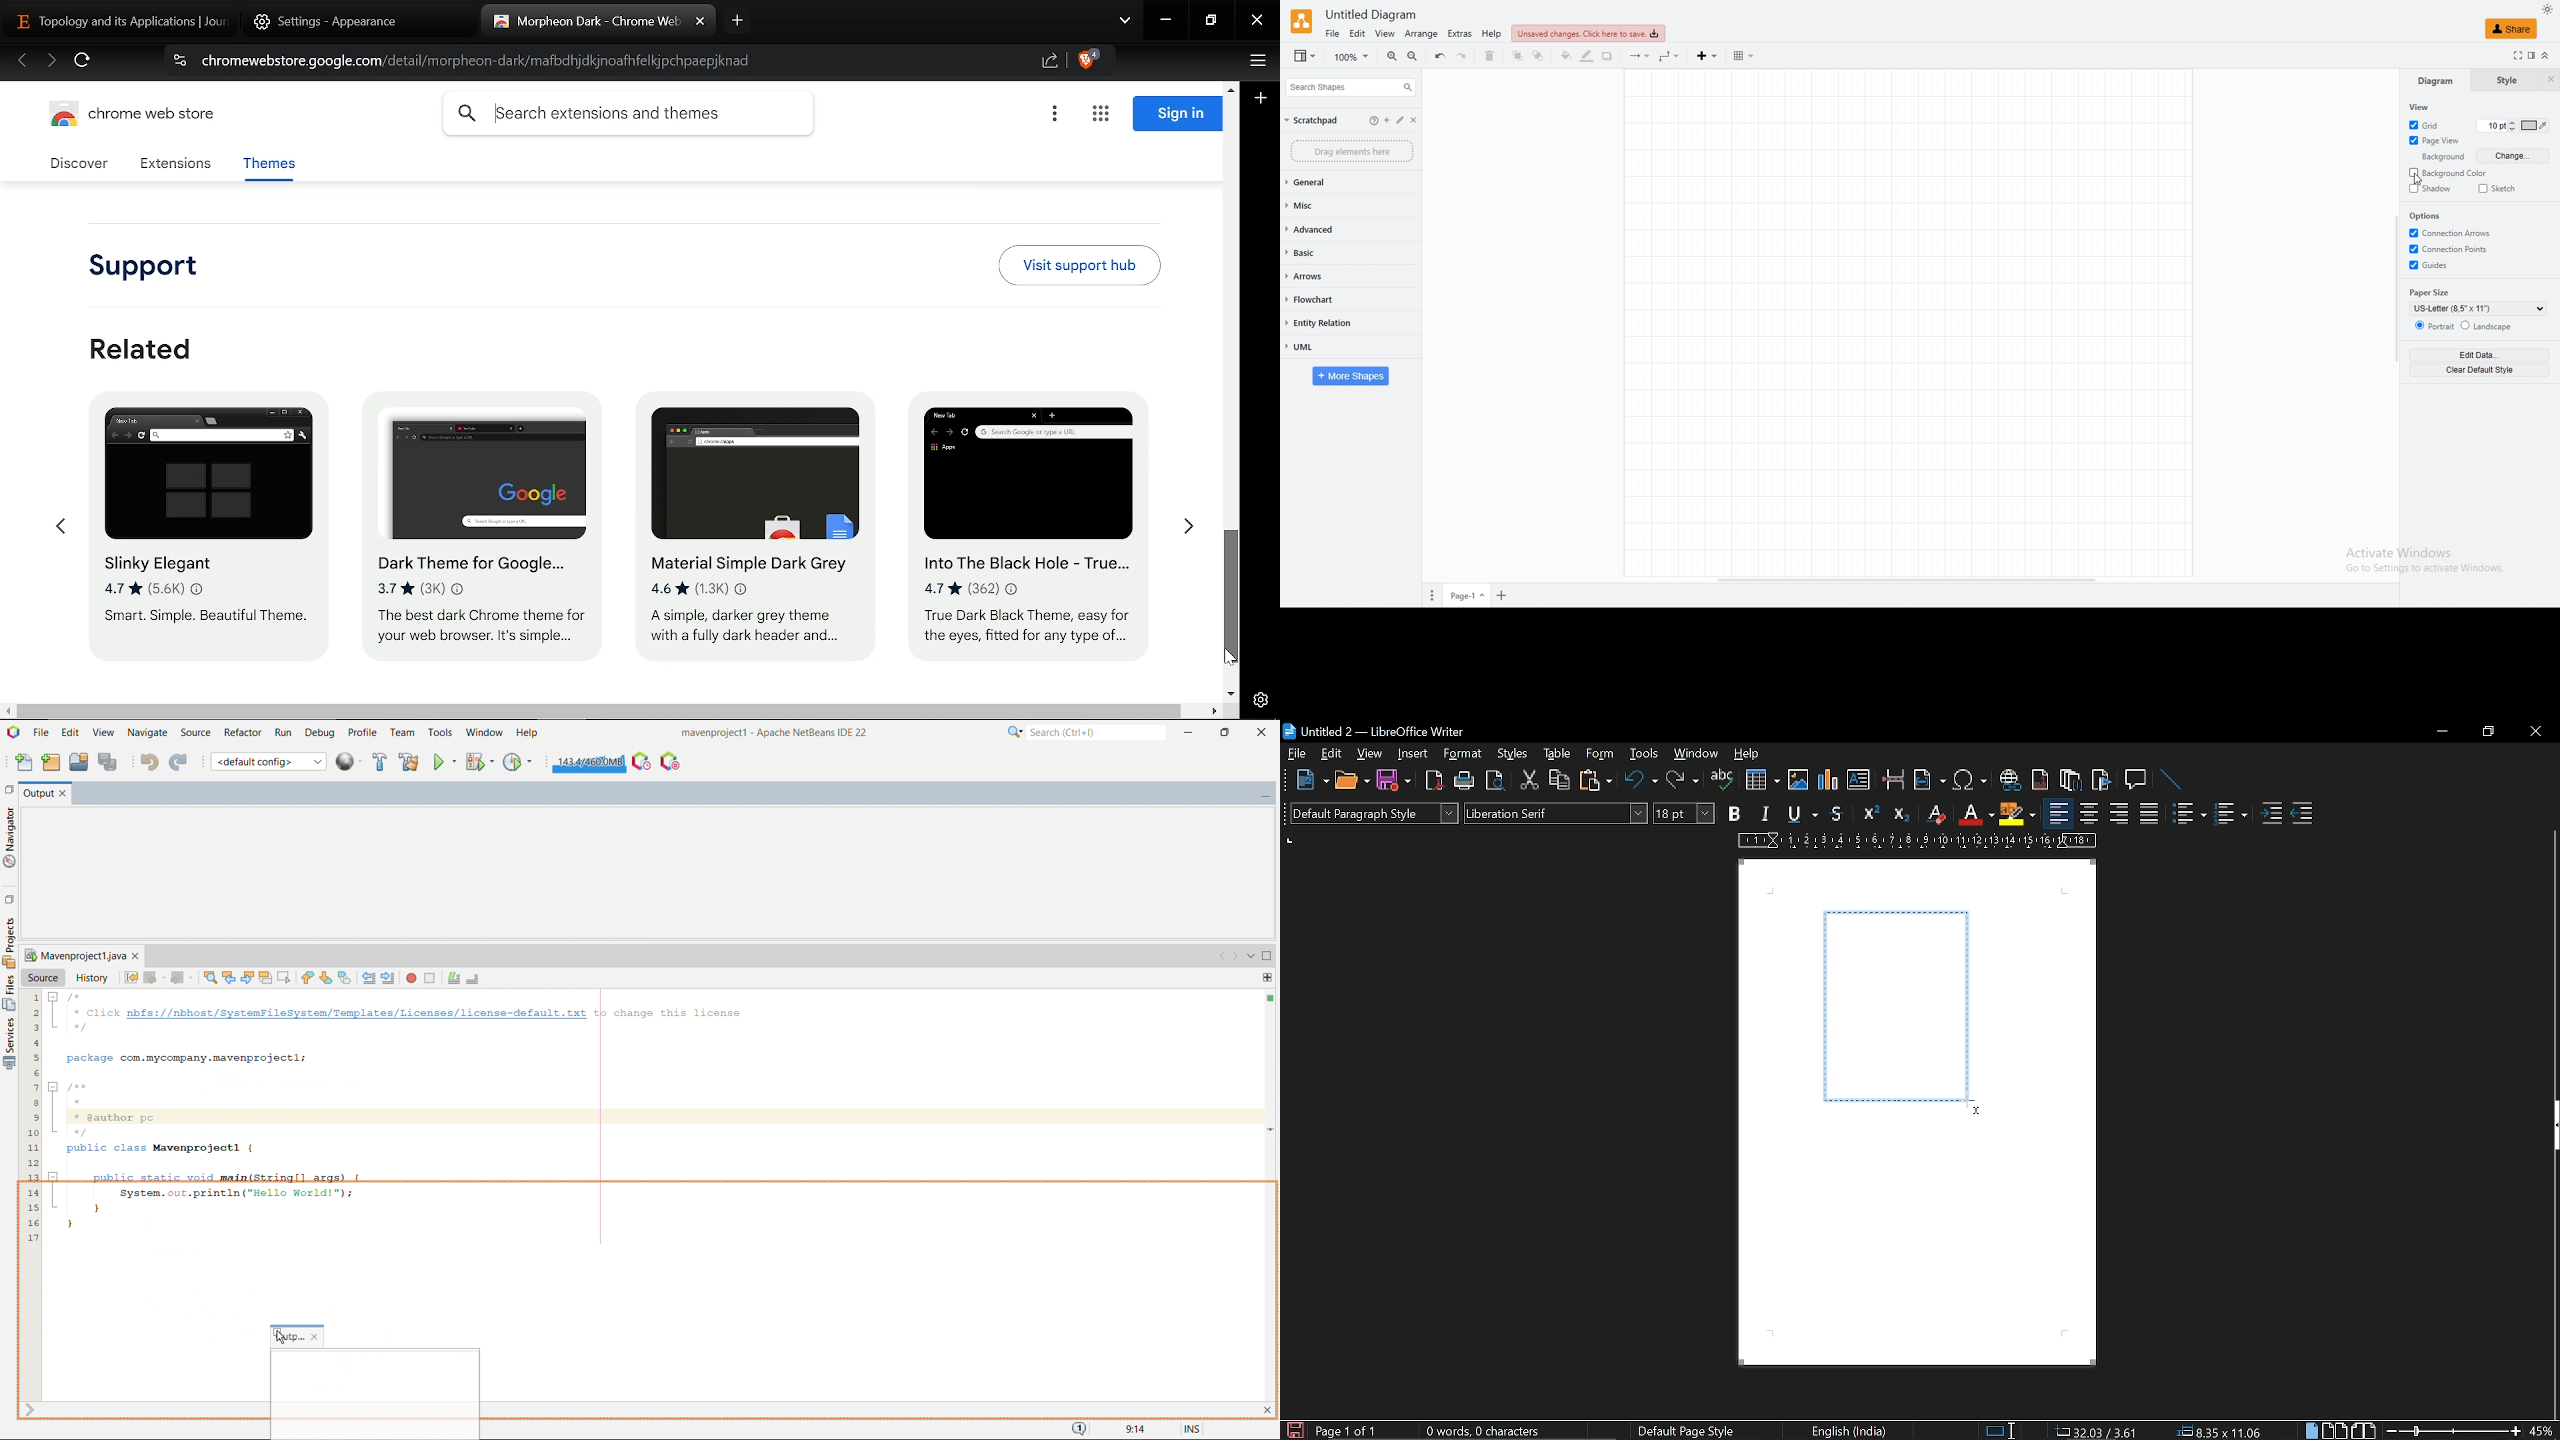  Describe the element at coordinates (2002, 1430) in the screenshot. I see `standard selection` at that location.